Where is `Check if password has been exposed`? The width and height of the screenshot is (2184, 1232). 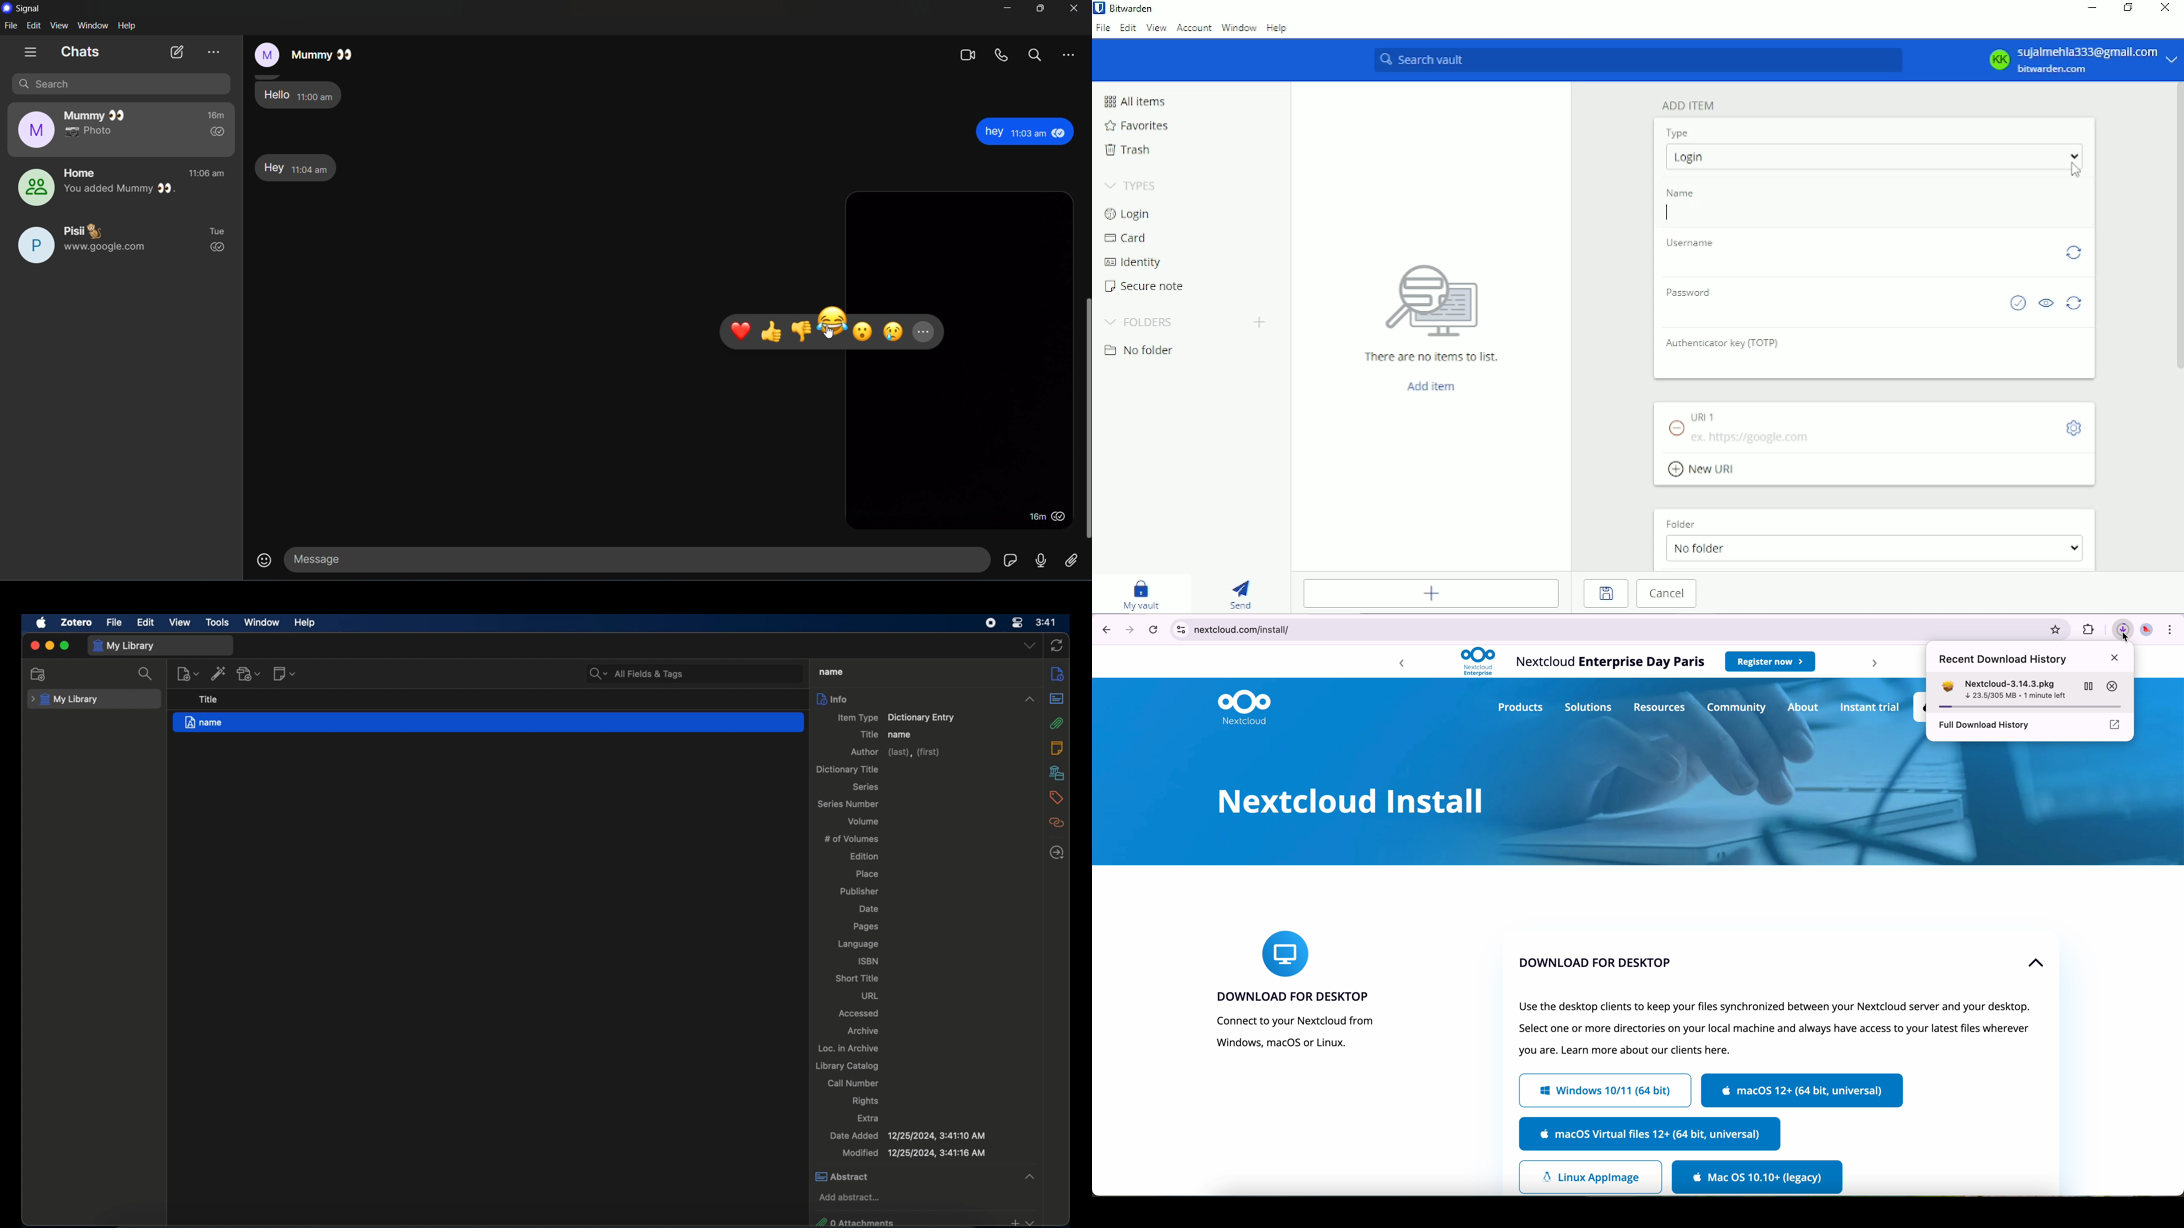 Check if password has been exposed is located at coordinates (2016, 303).